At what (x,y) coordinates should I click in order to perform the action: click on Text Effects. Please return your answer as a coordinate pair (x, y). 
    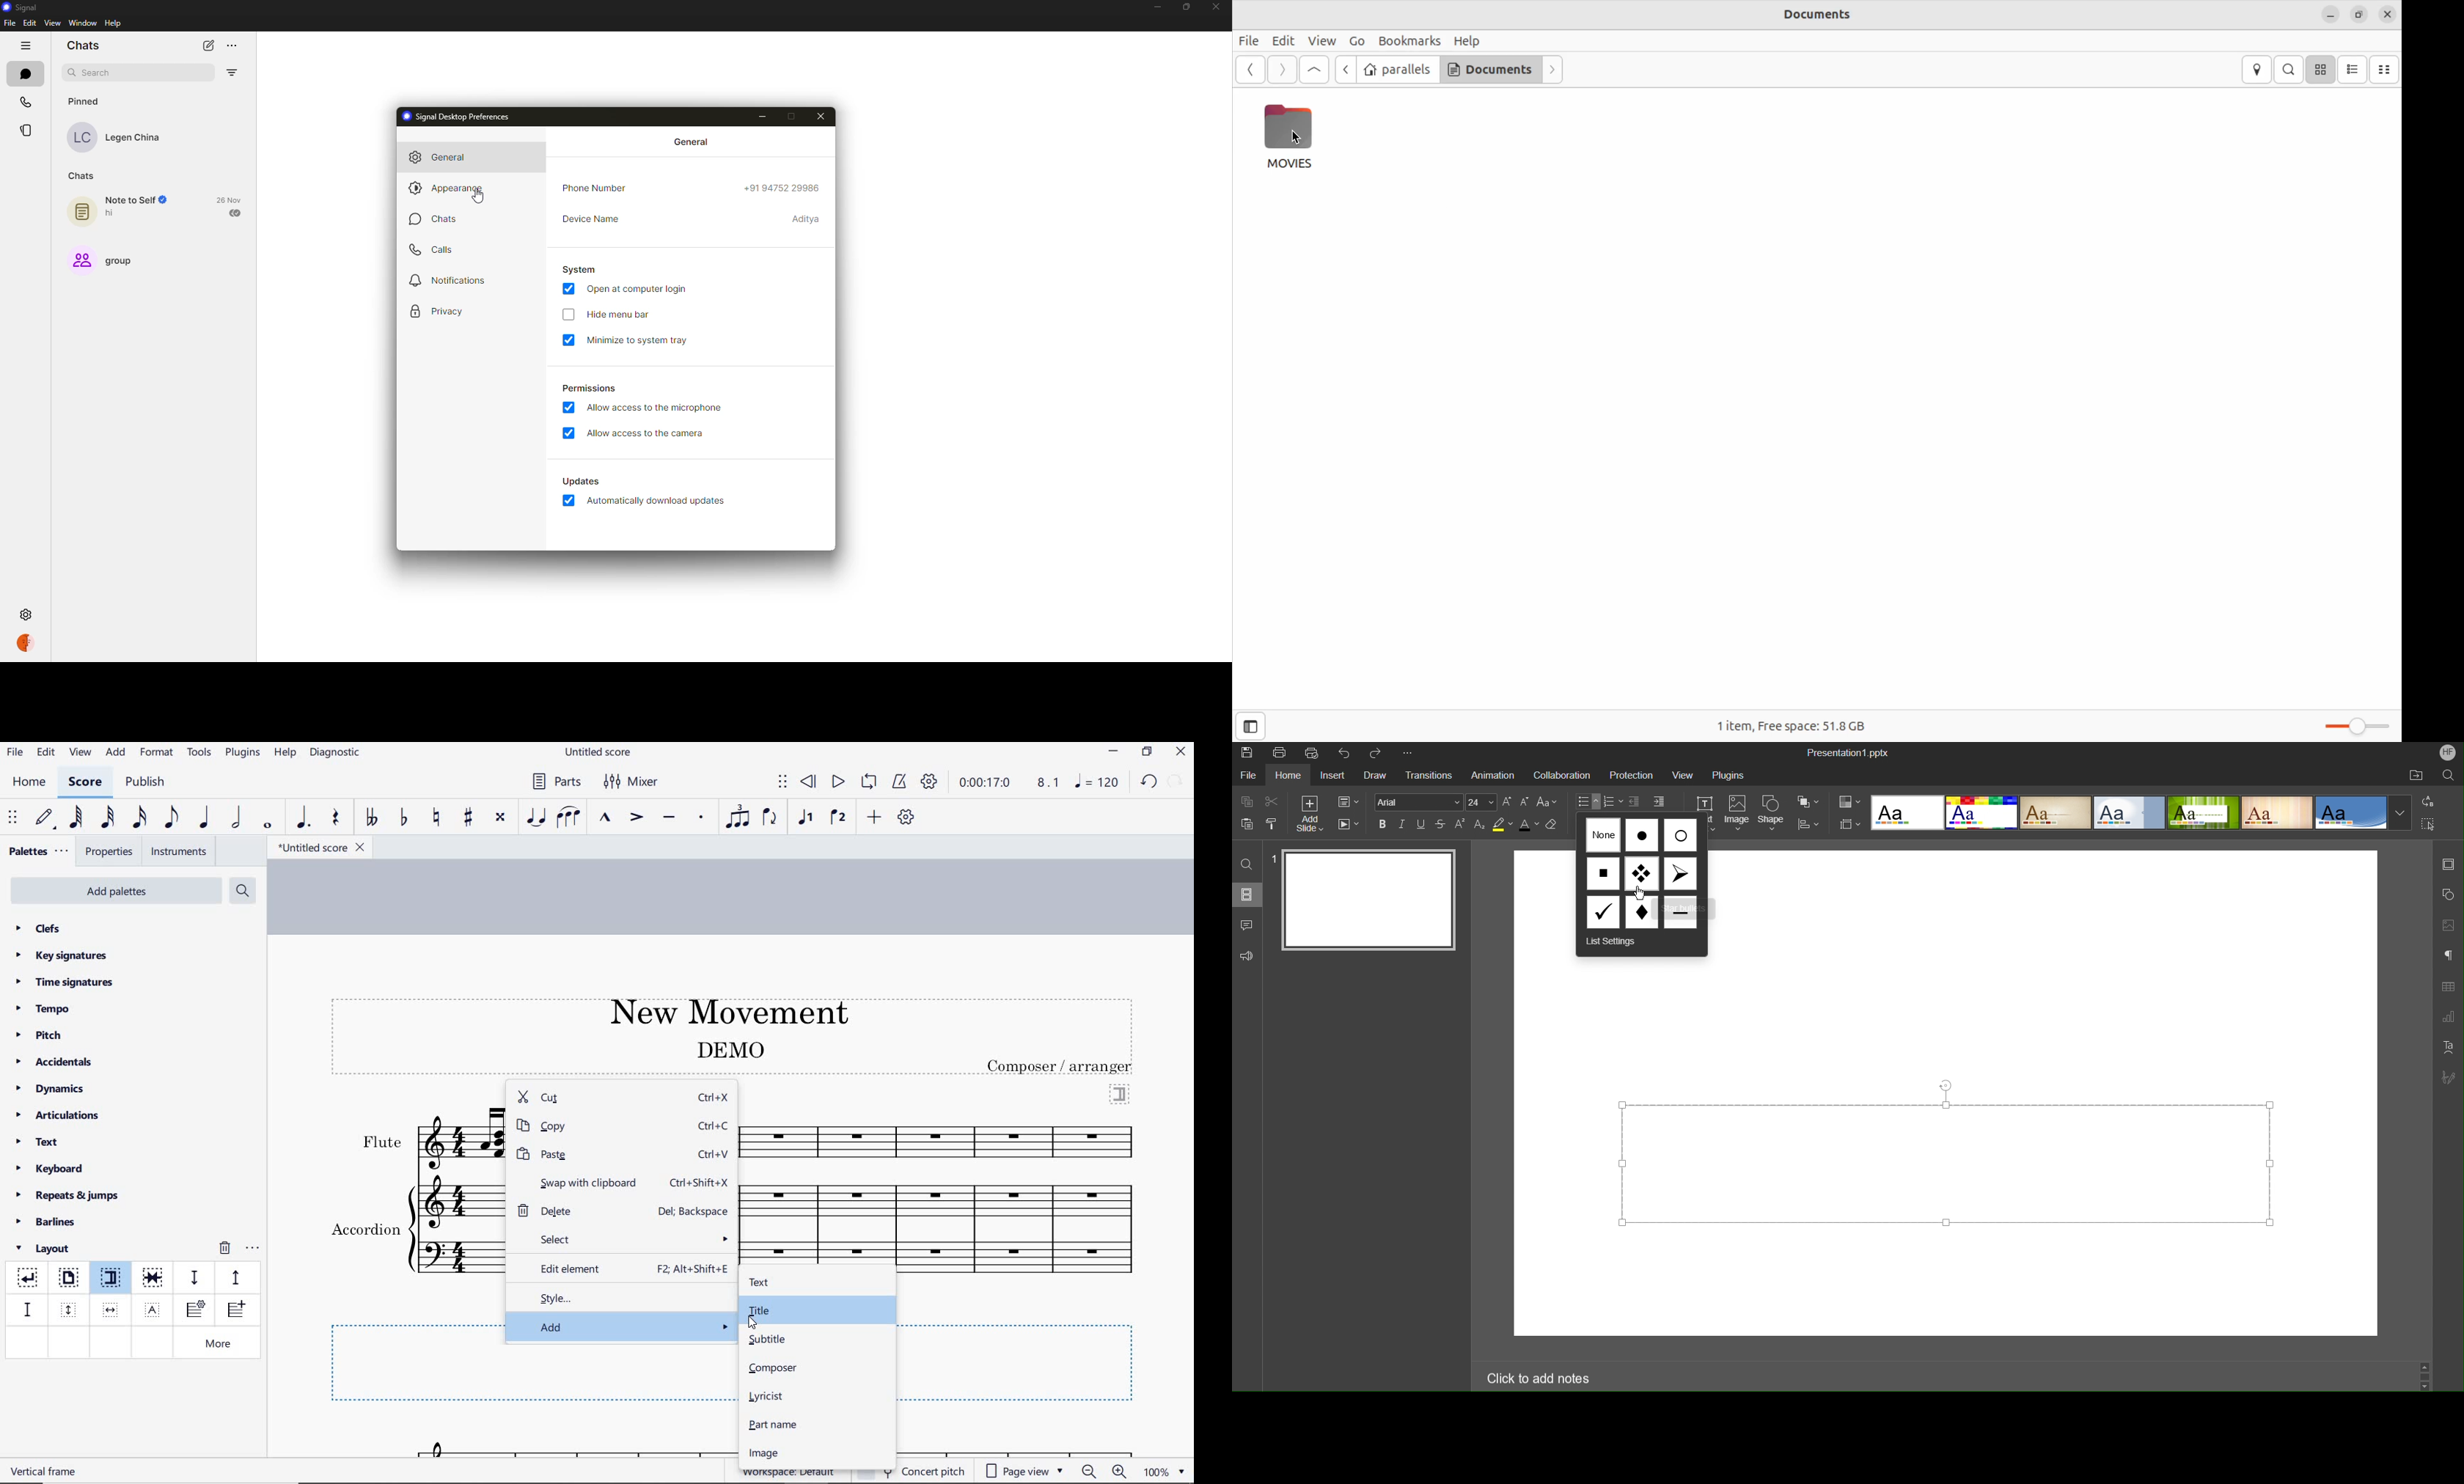
    Looking at the image, I should click on (1411, 824).